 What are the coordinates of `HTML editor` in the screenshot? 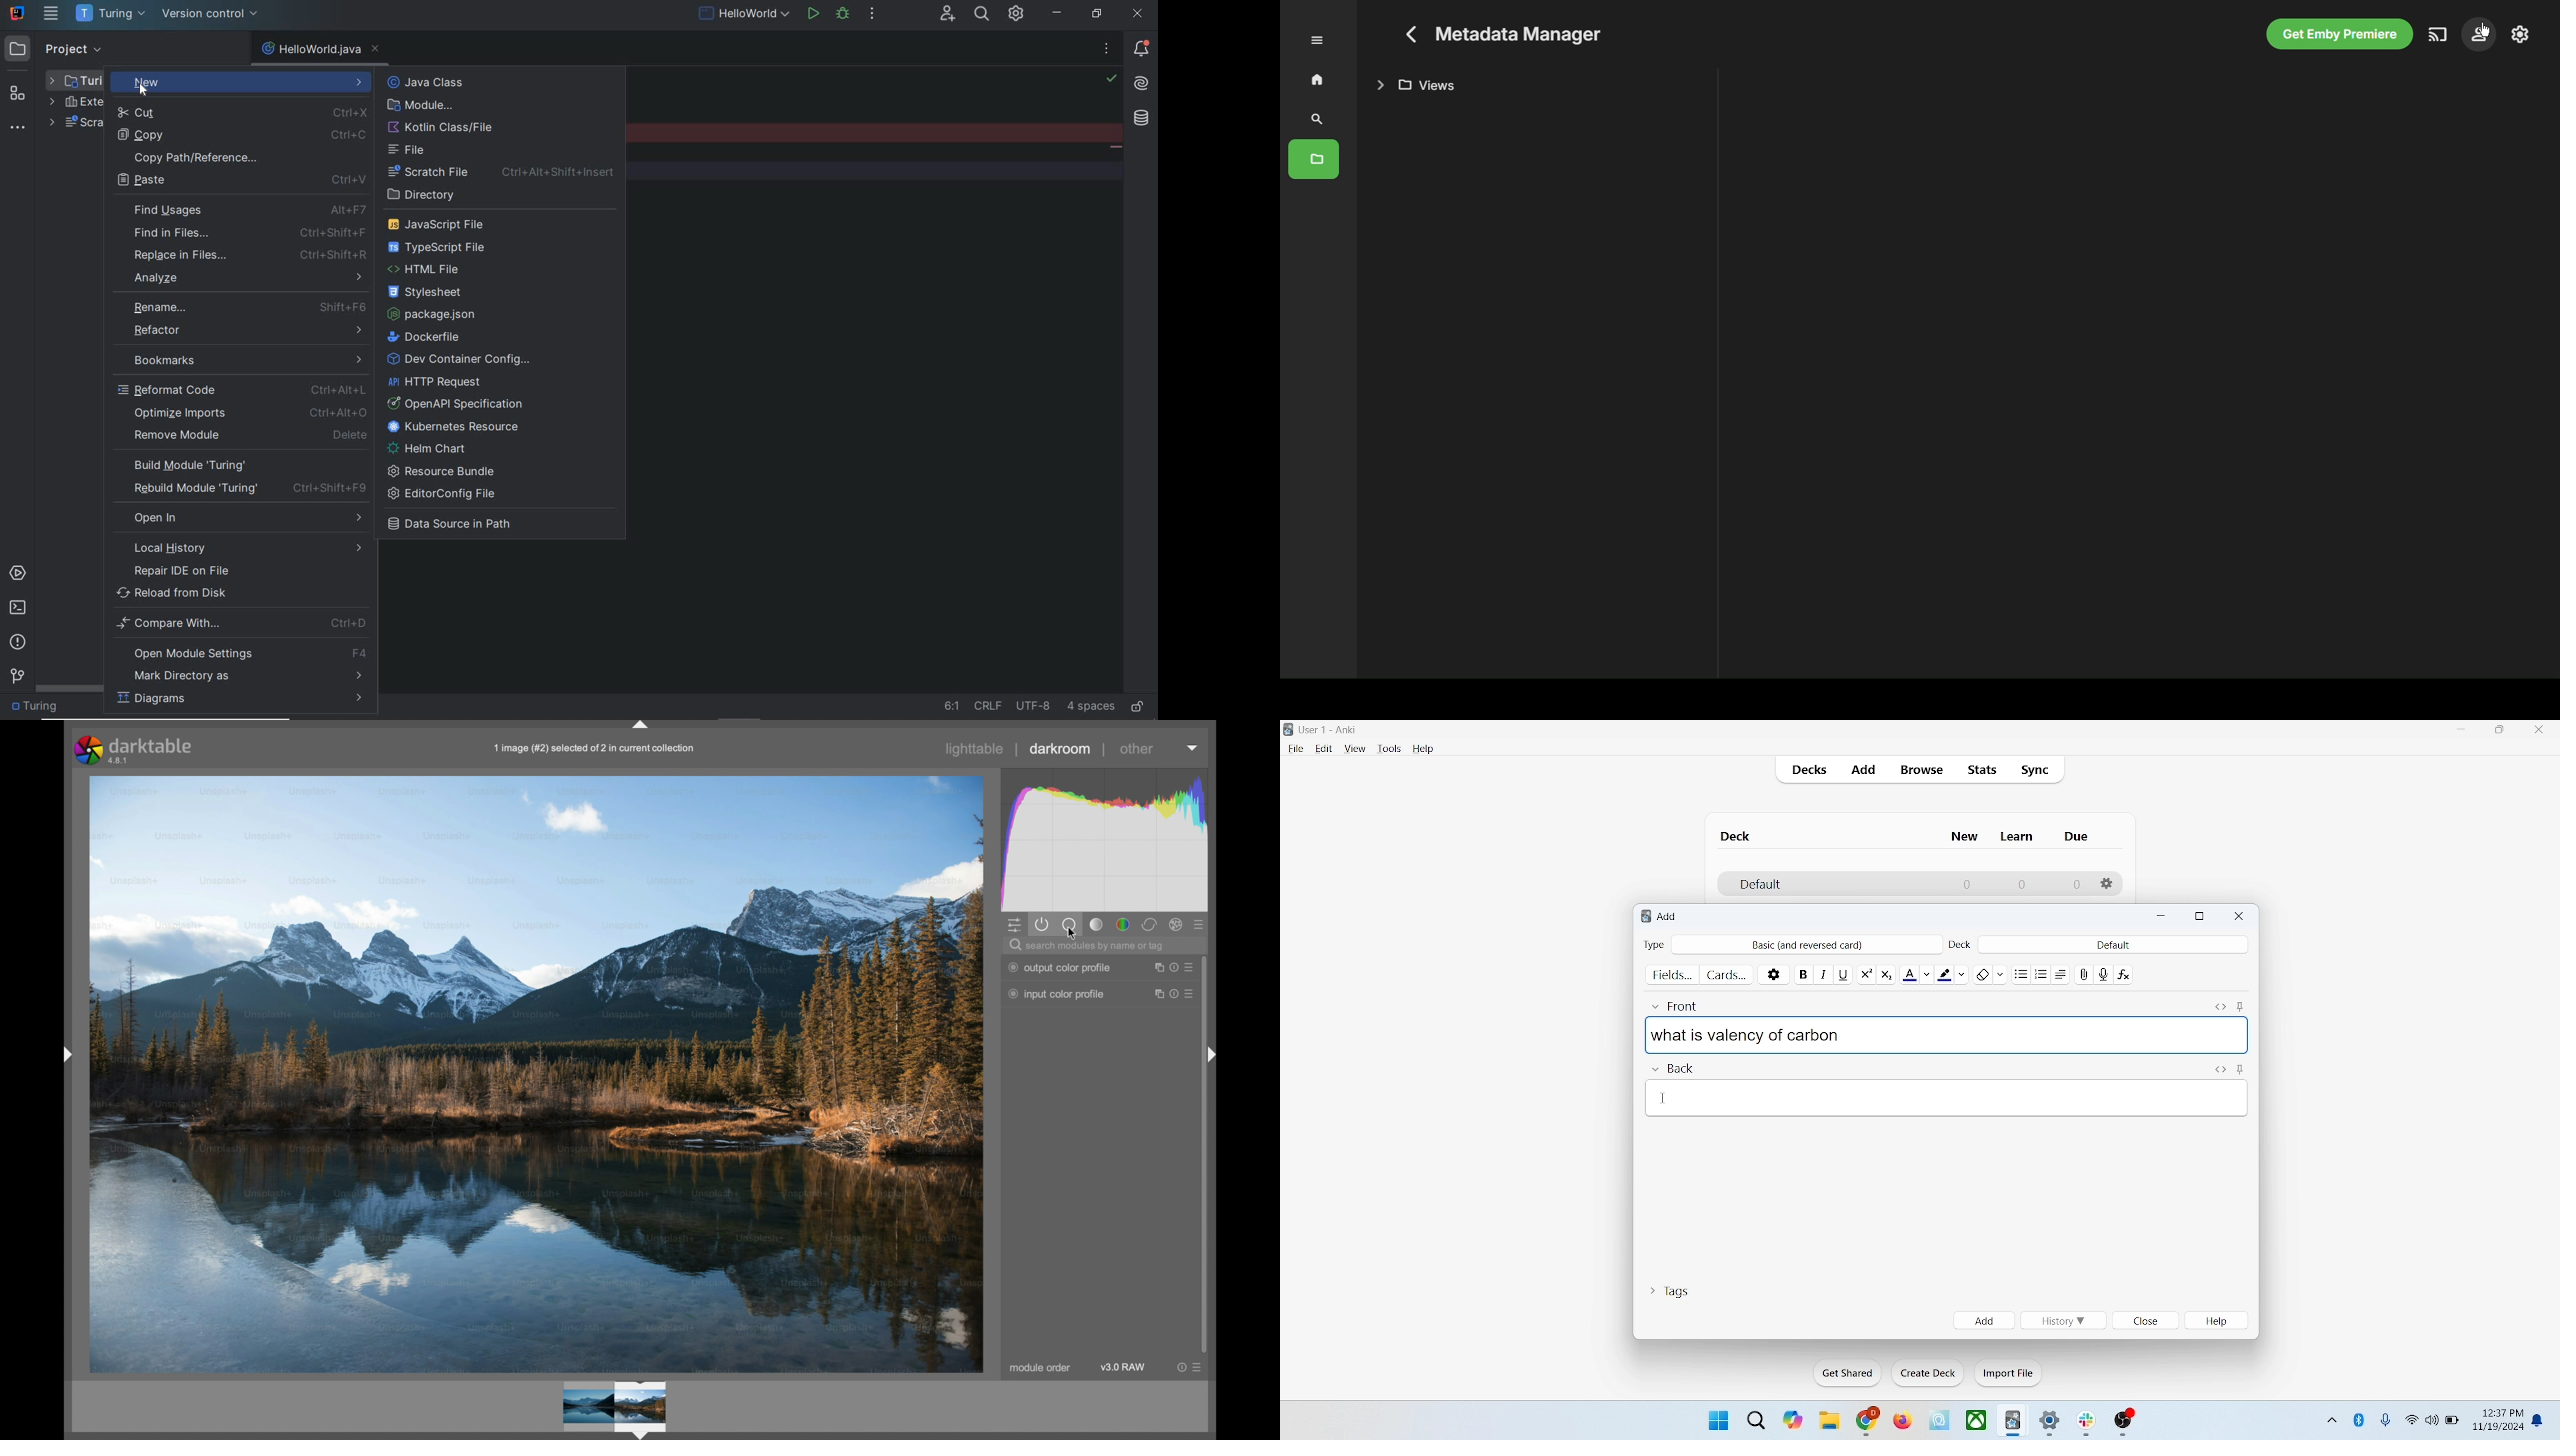 It's located at (2219, 1068).